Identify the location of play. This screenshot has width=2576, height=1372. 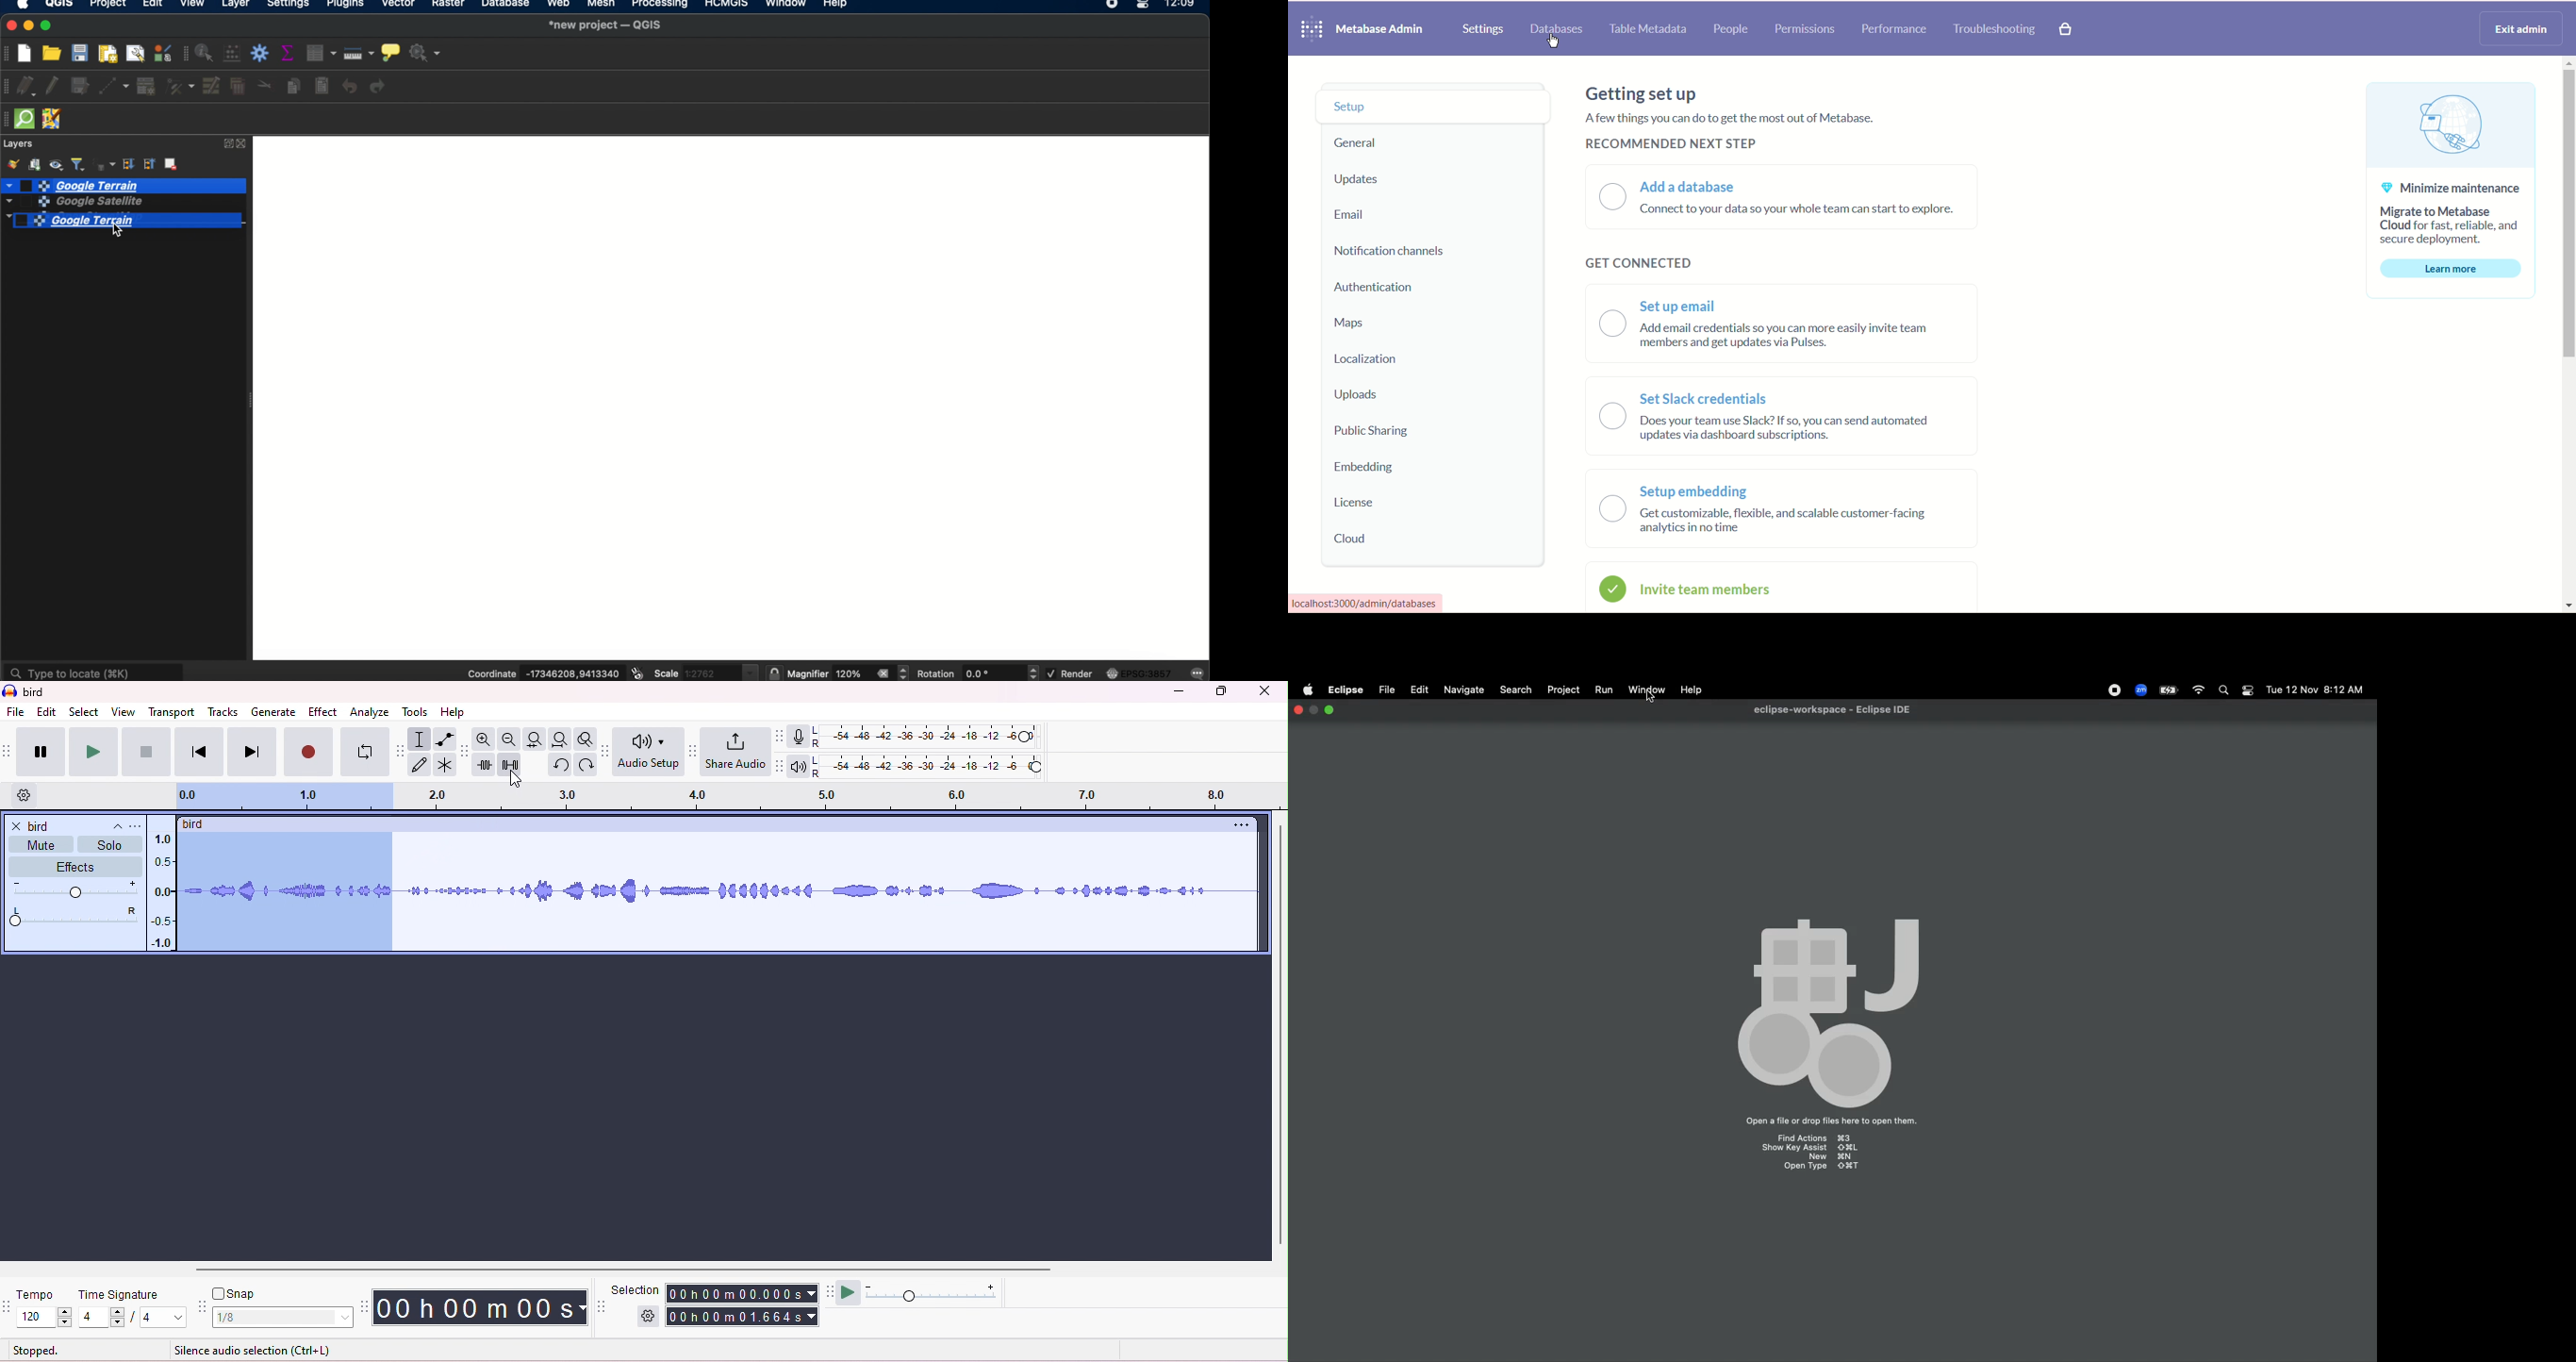
(93, 753).